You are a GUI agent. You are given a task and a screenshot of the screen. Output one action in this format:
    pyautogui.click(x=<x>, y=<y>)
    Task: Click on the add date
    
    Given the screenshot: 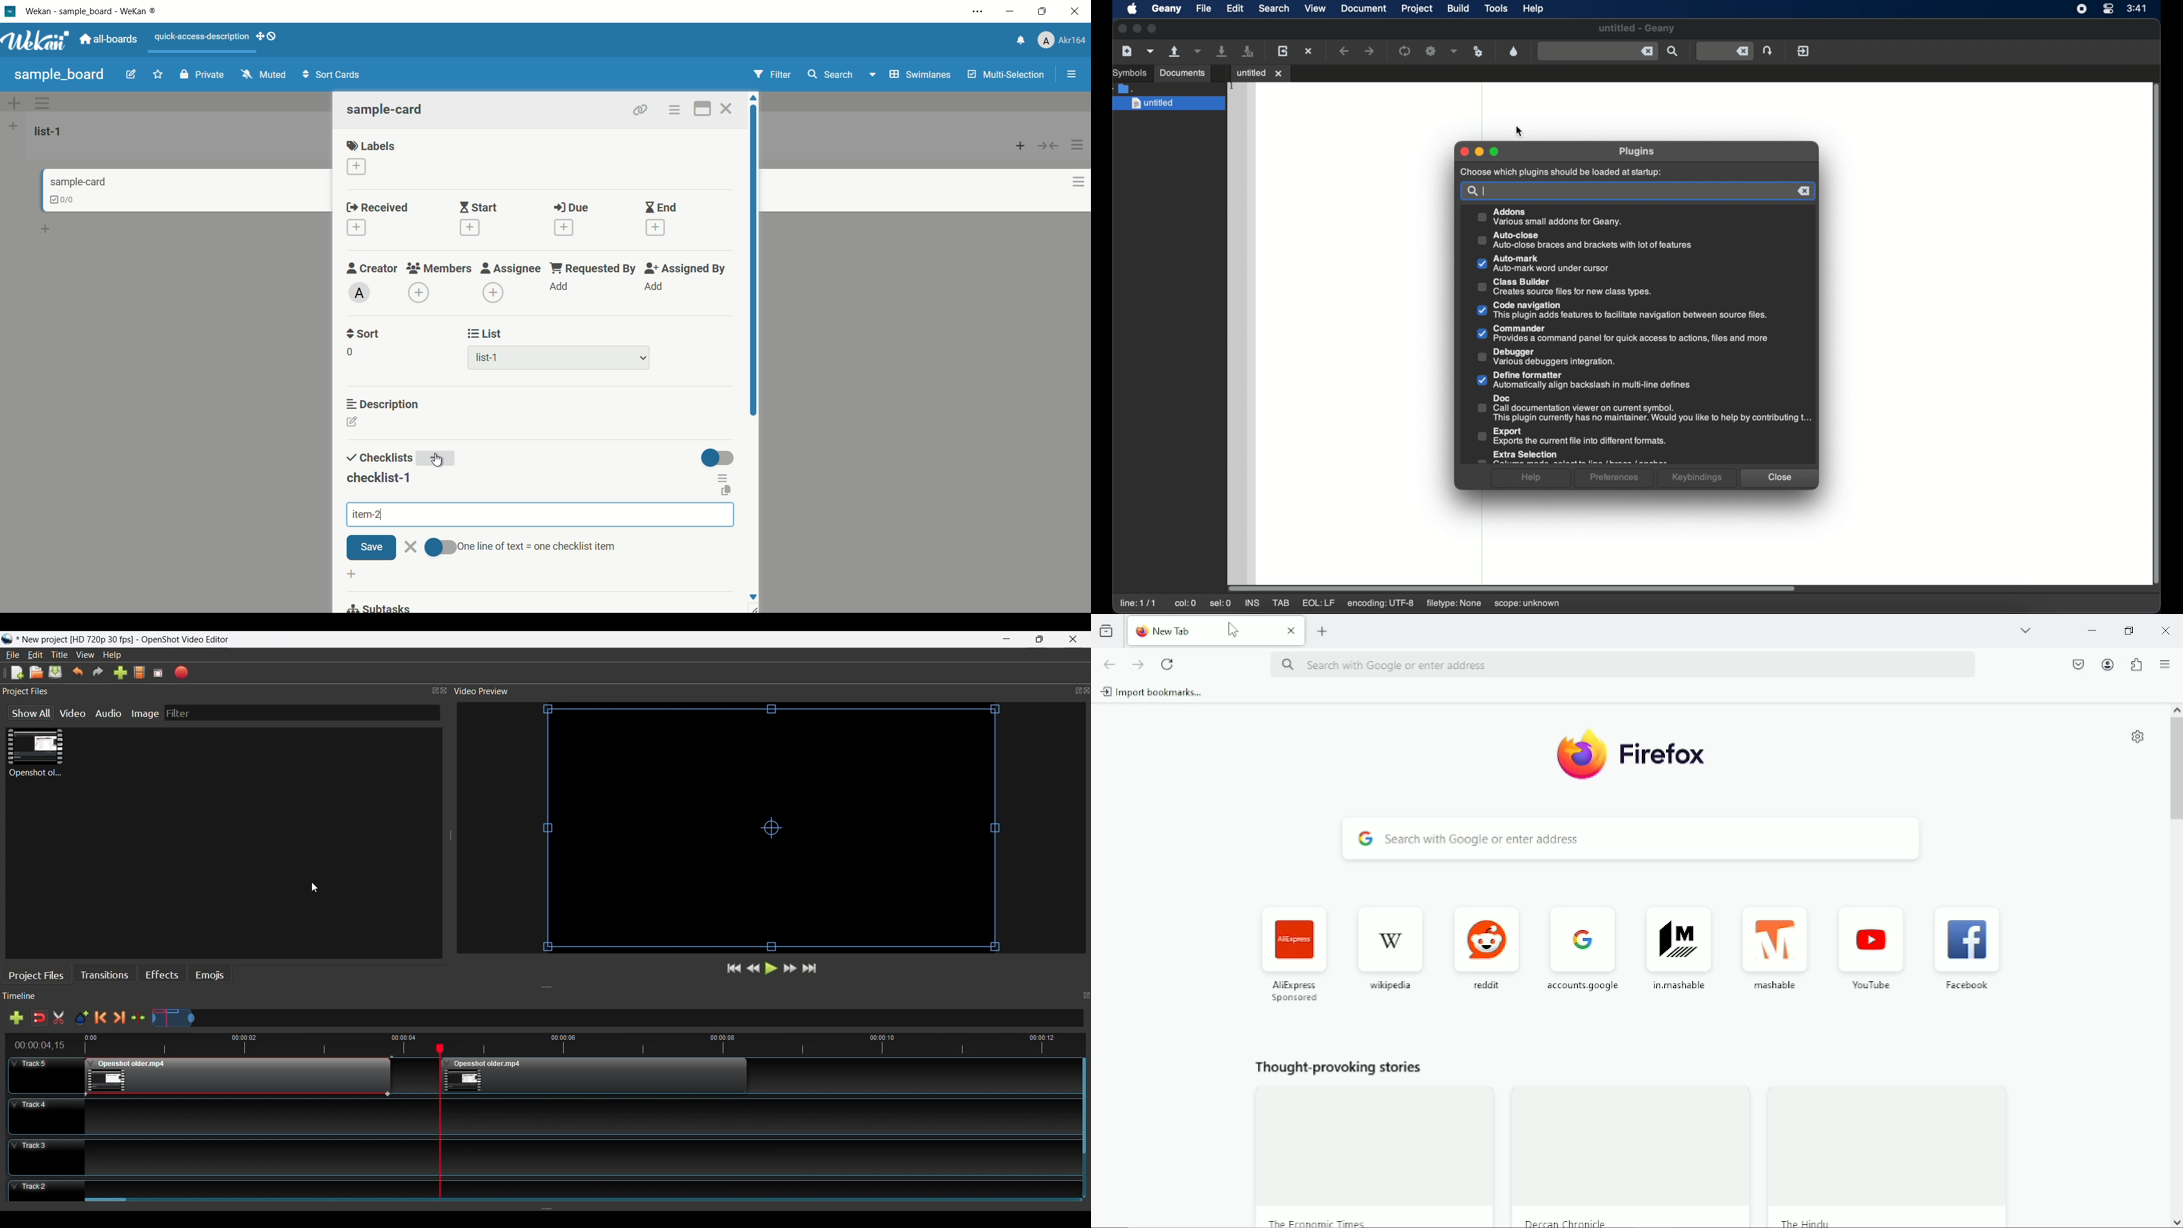 What is the action you would take?
    pyautogui.click(x=563, y=227)
    